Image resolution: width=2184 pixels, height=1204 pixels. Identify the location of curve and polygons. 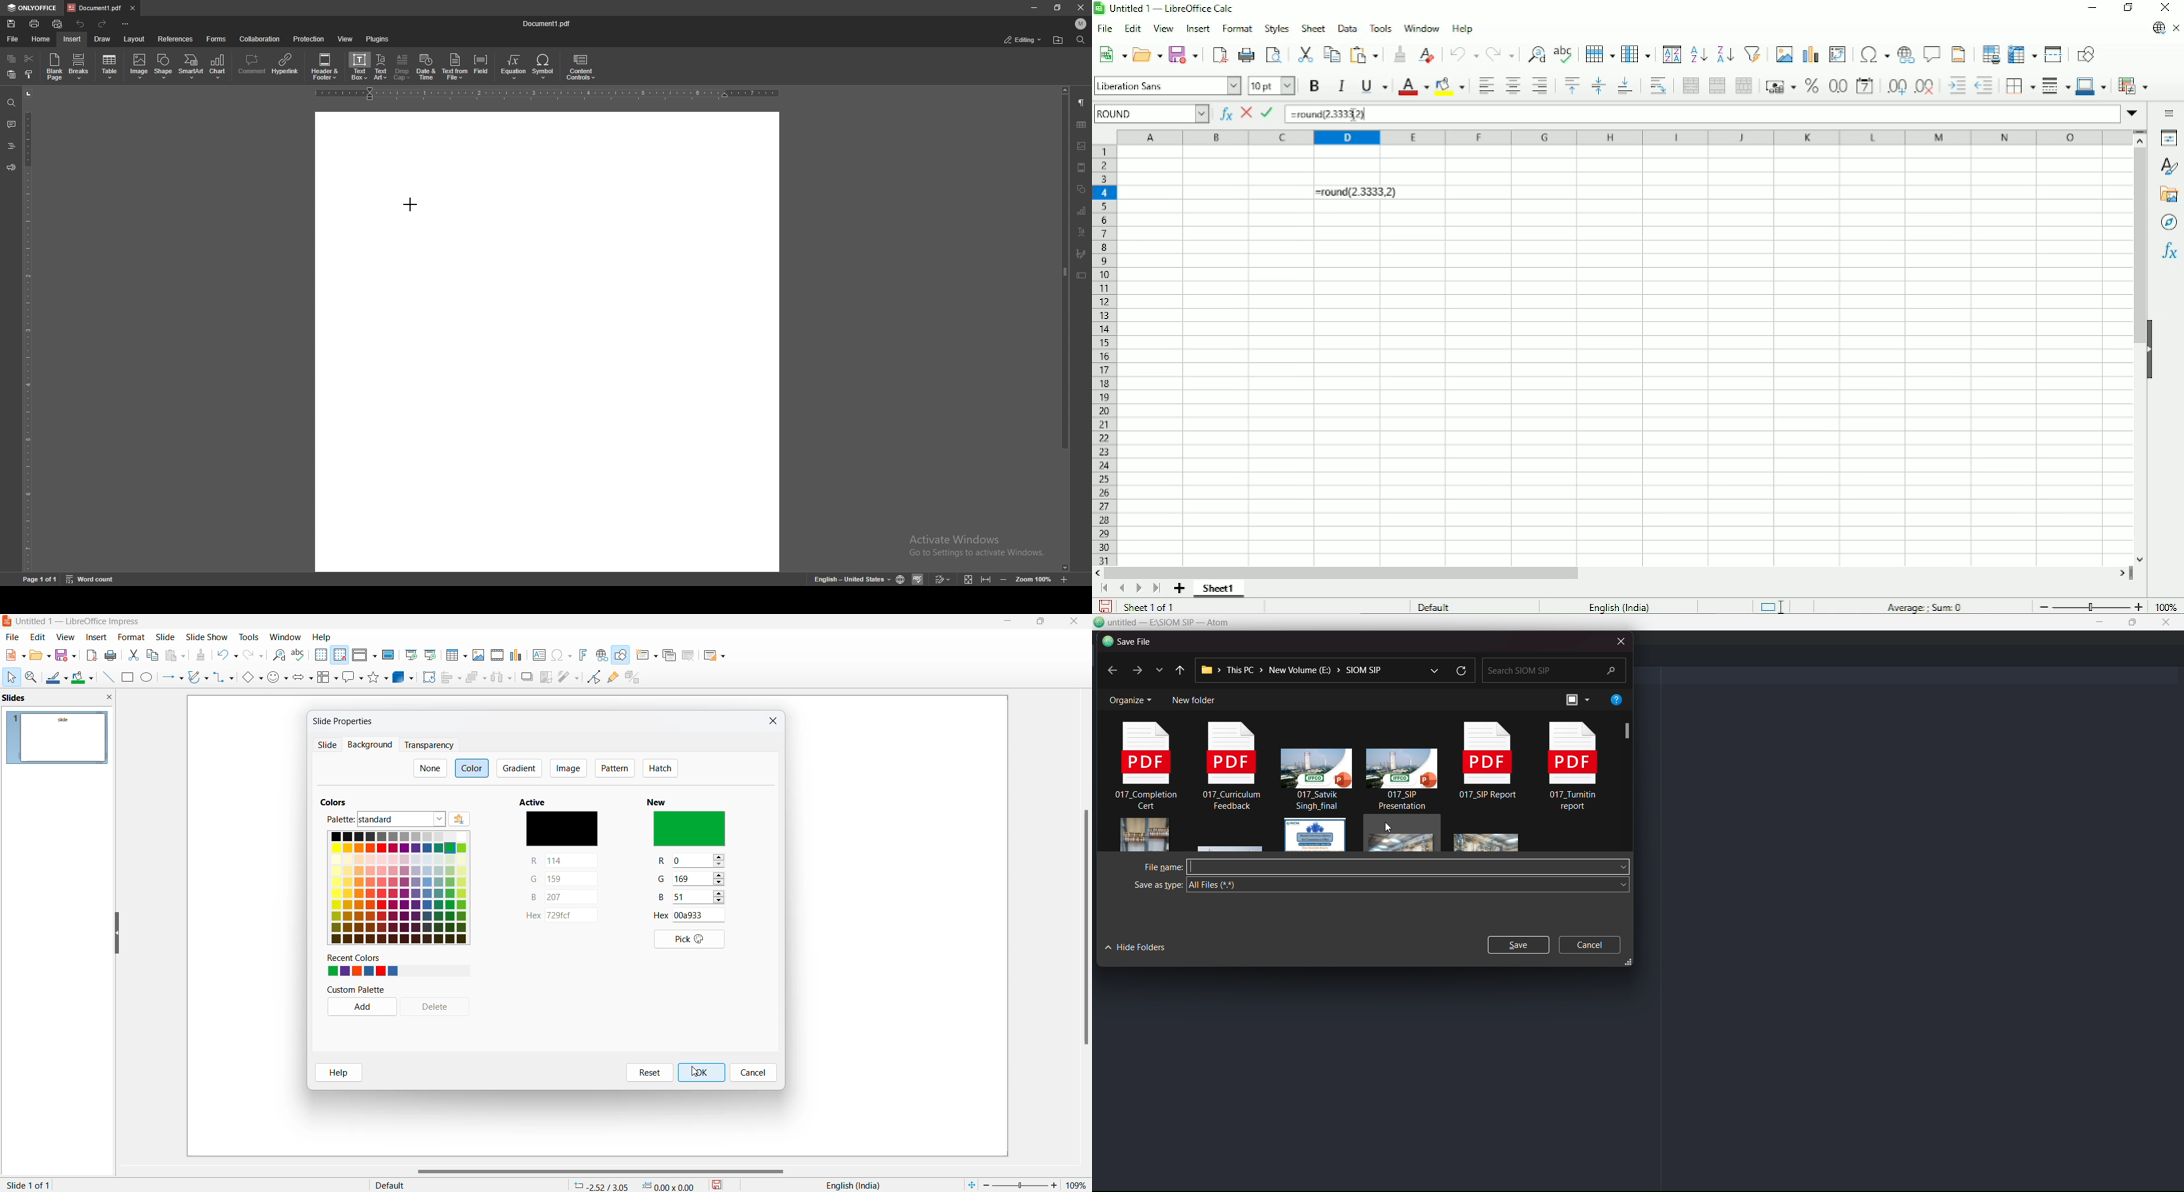
(198, 678).